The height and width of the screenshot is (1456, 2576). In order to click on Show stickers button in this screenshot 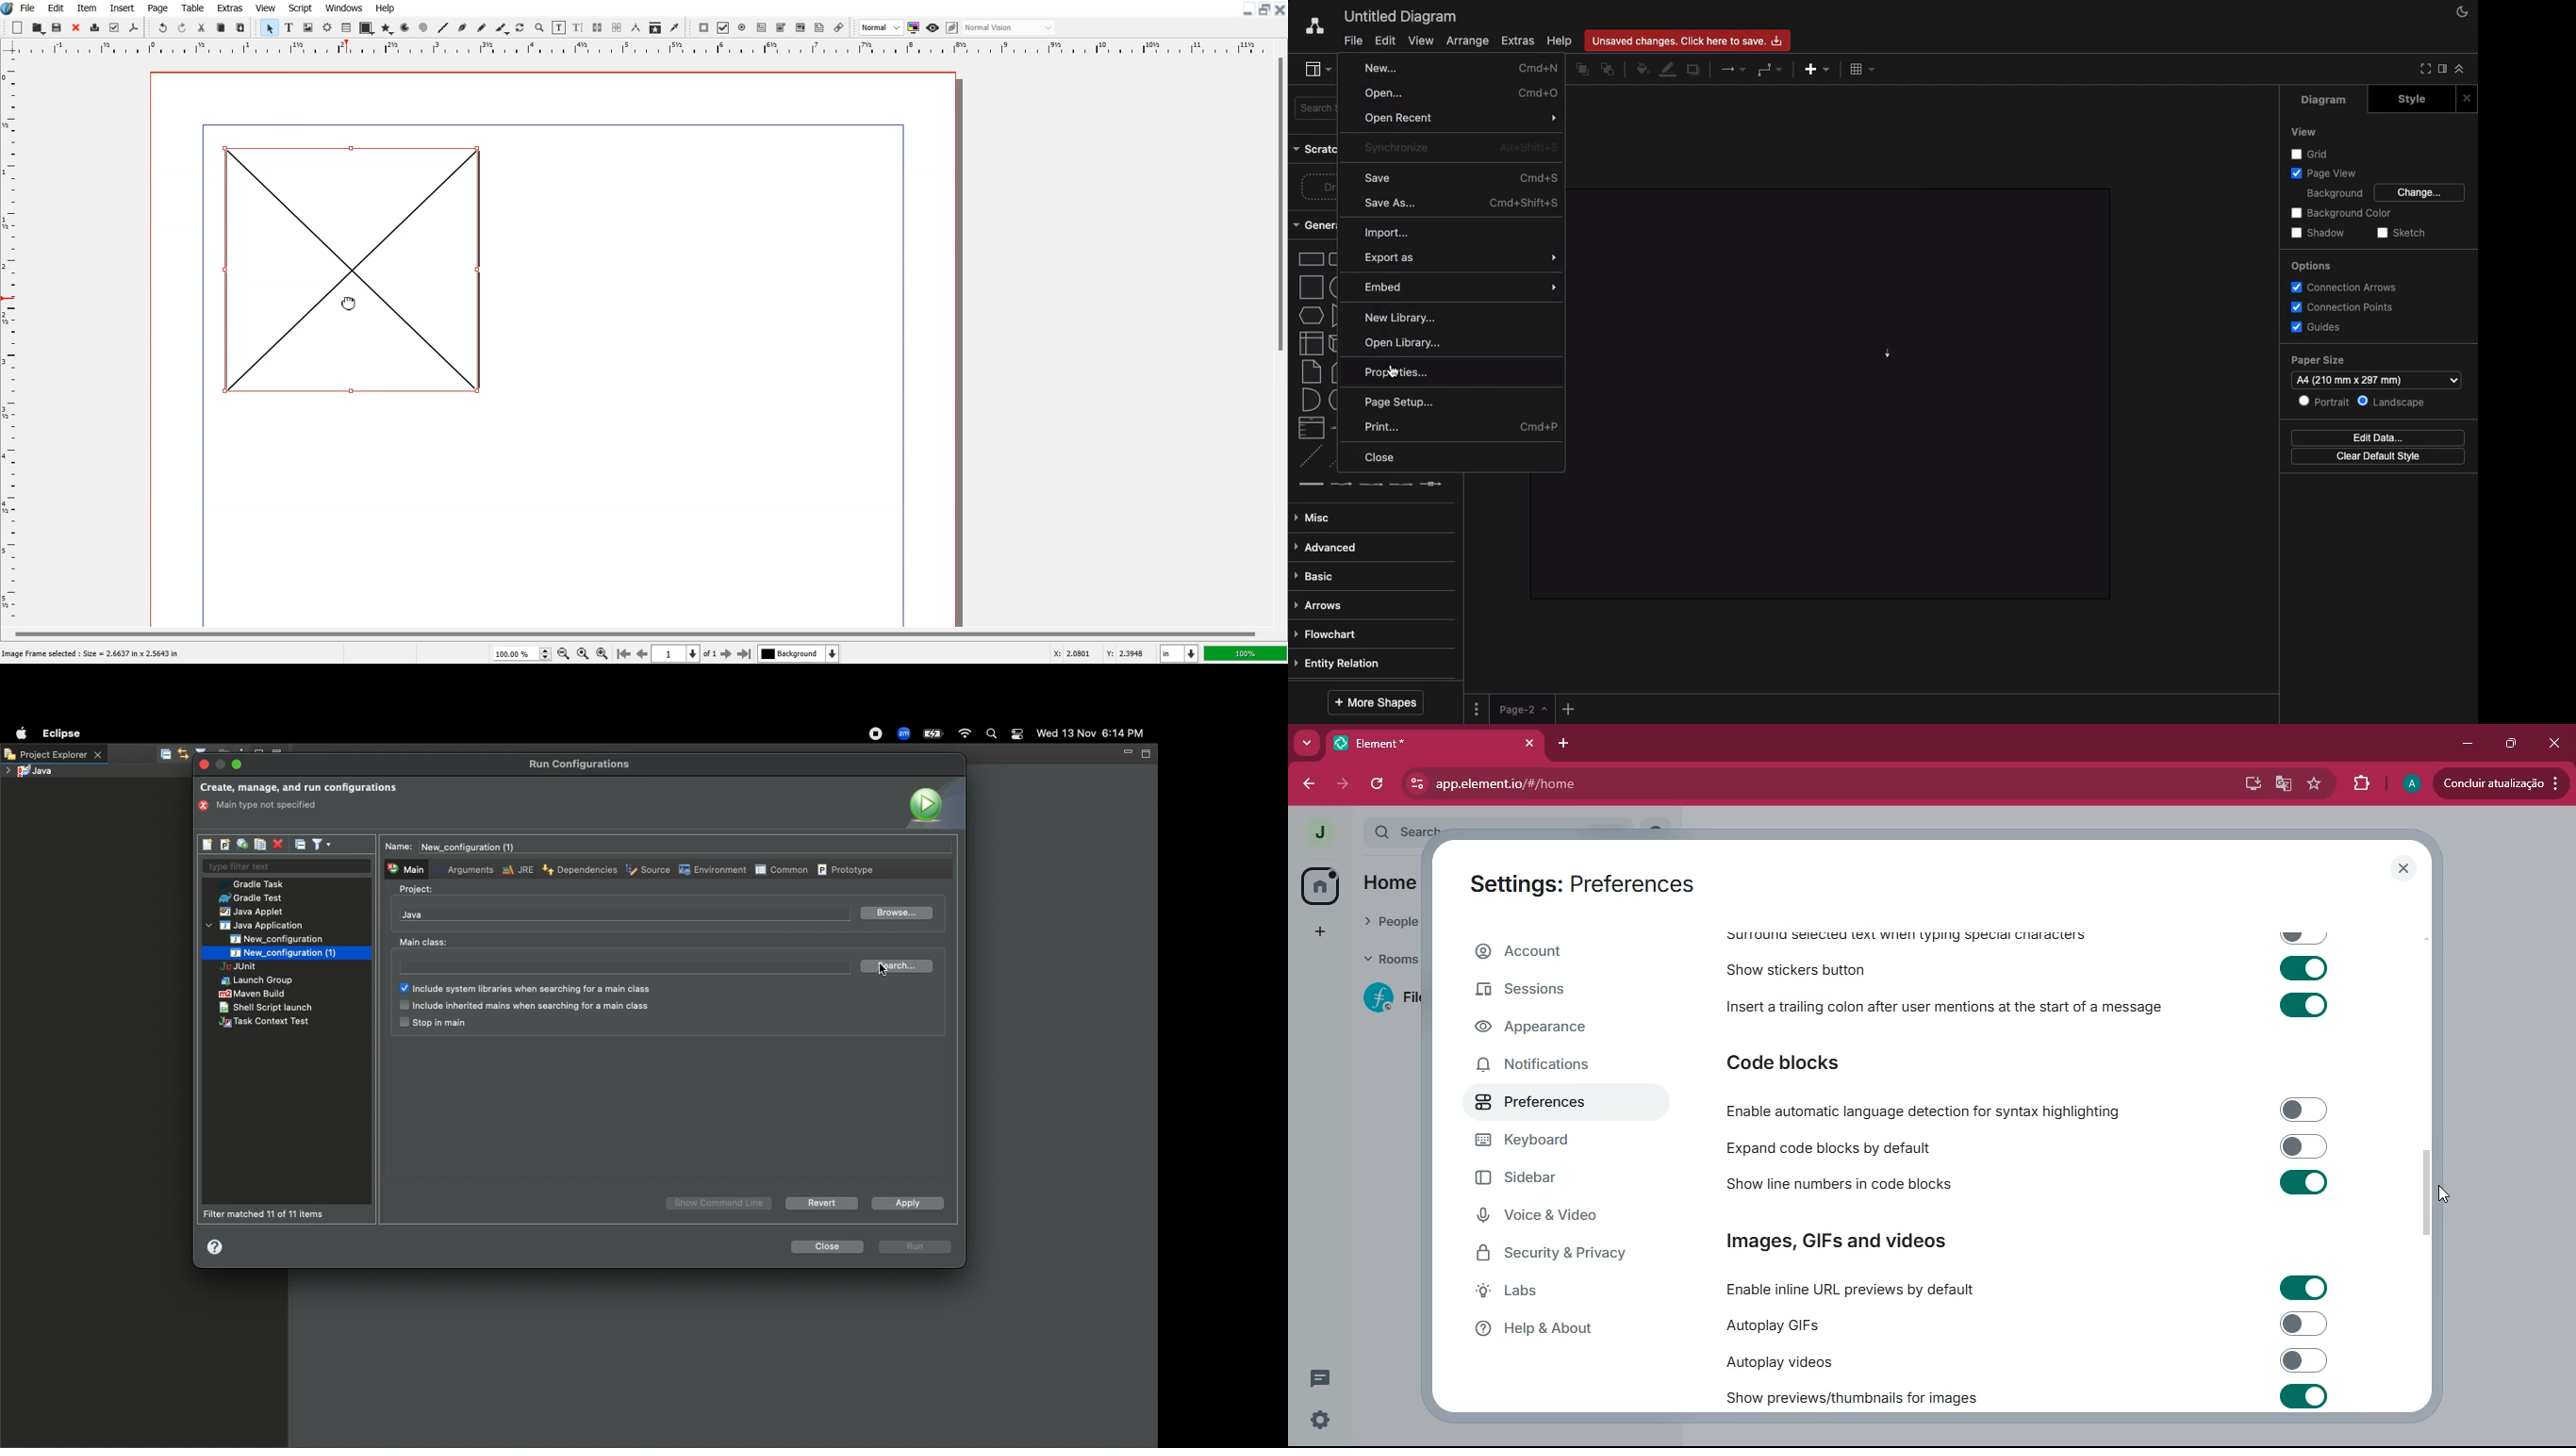, I will do `click(2028, 972)`.